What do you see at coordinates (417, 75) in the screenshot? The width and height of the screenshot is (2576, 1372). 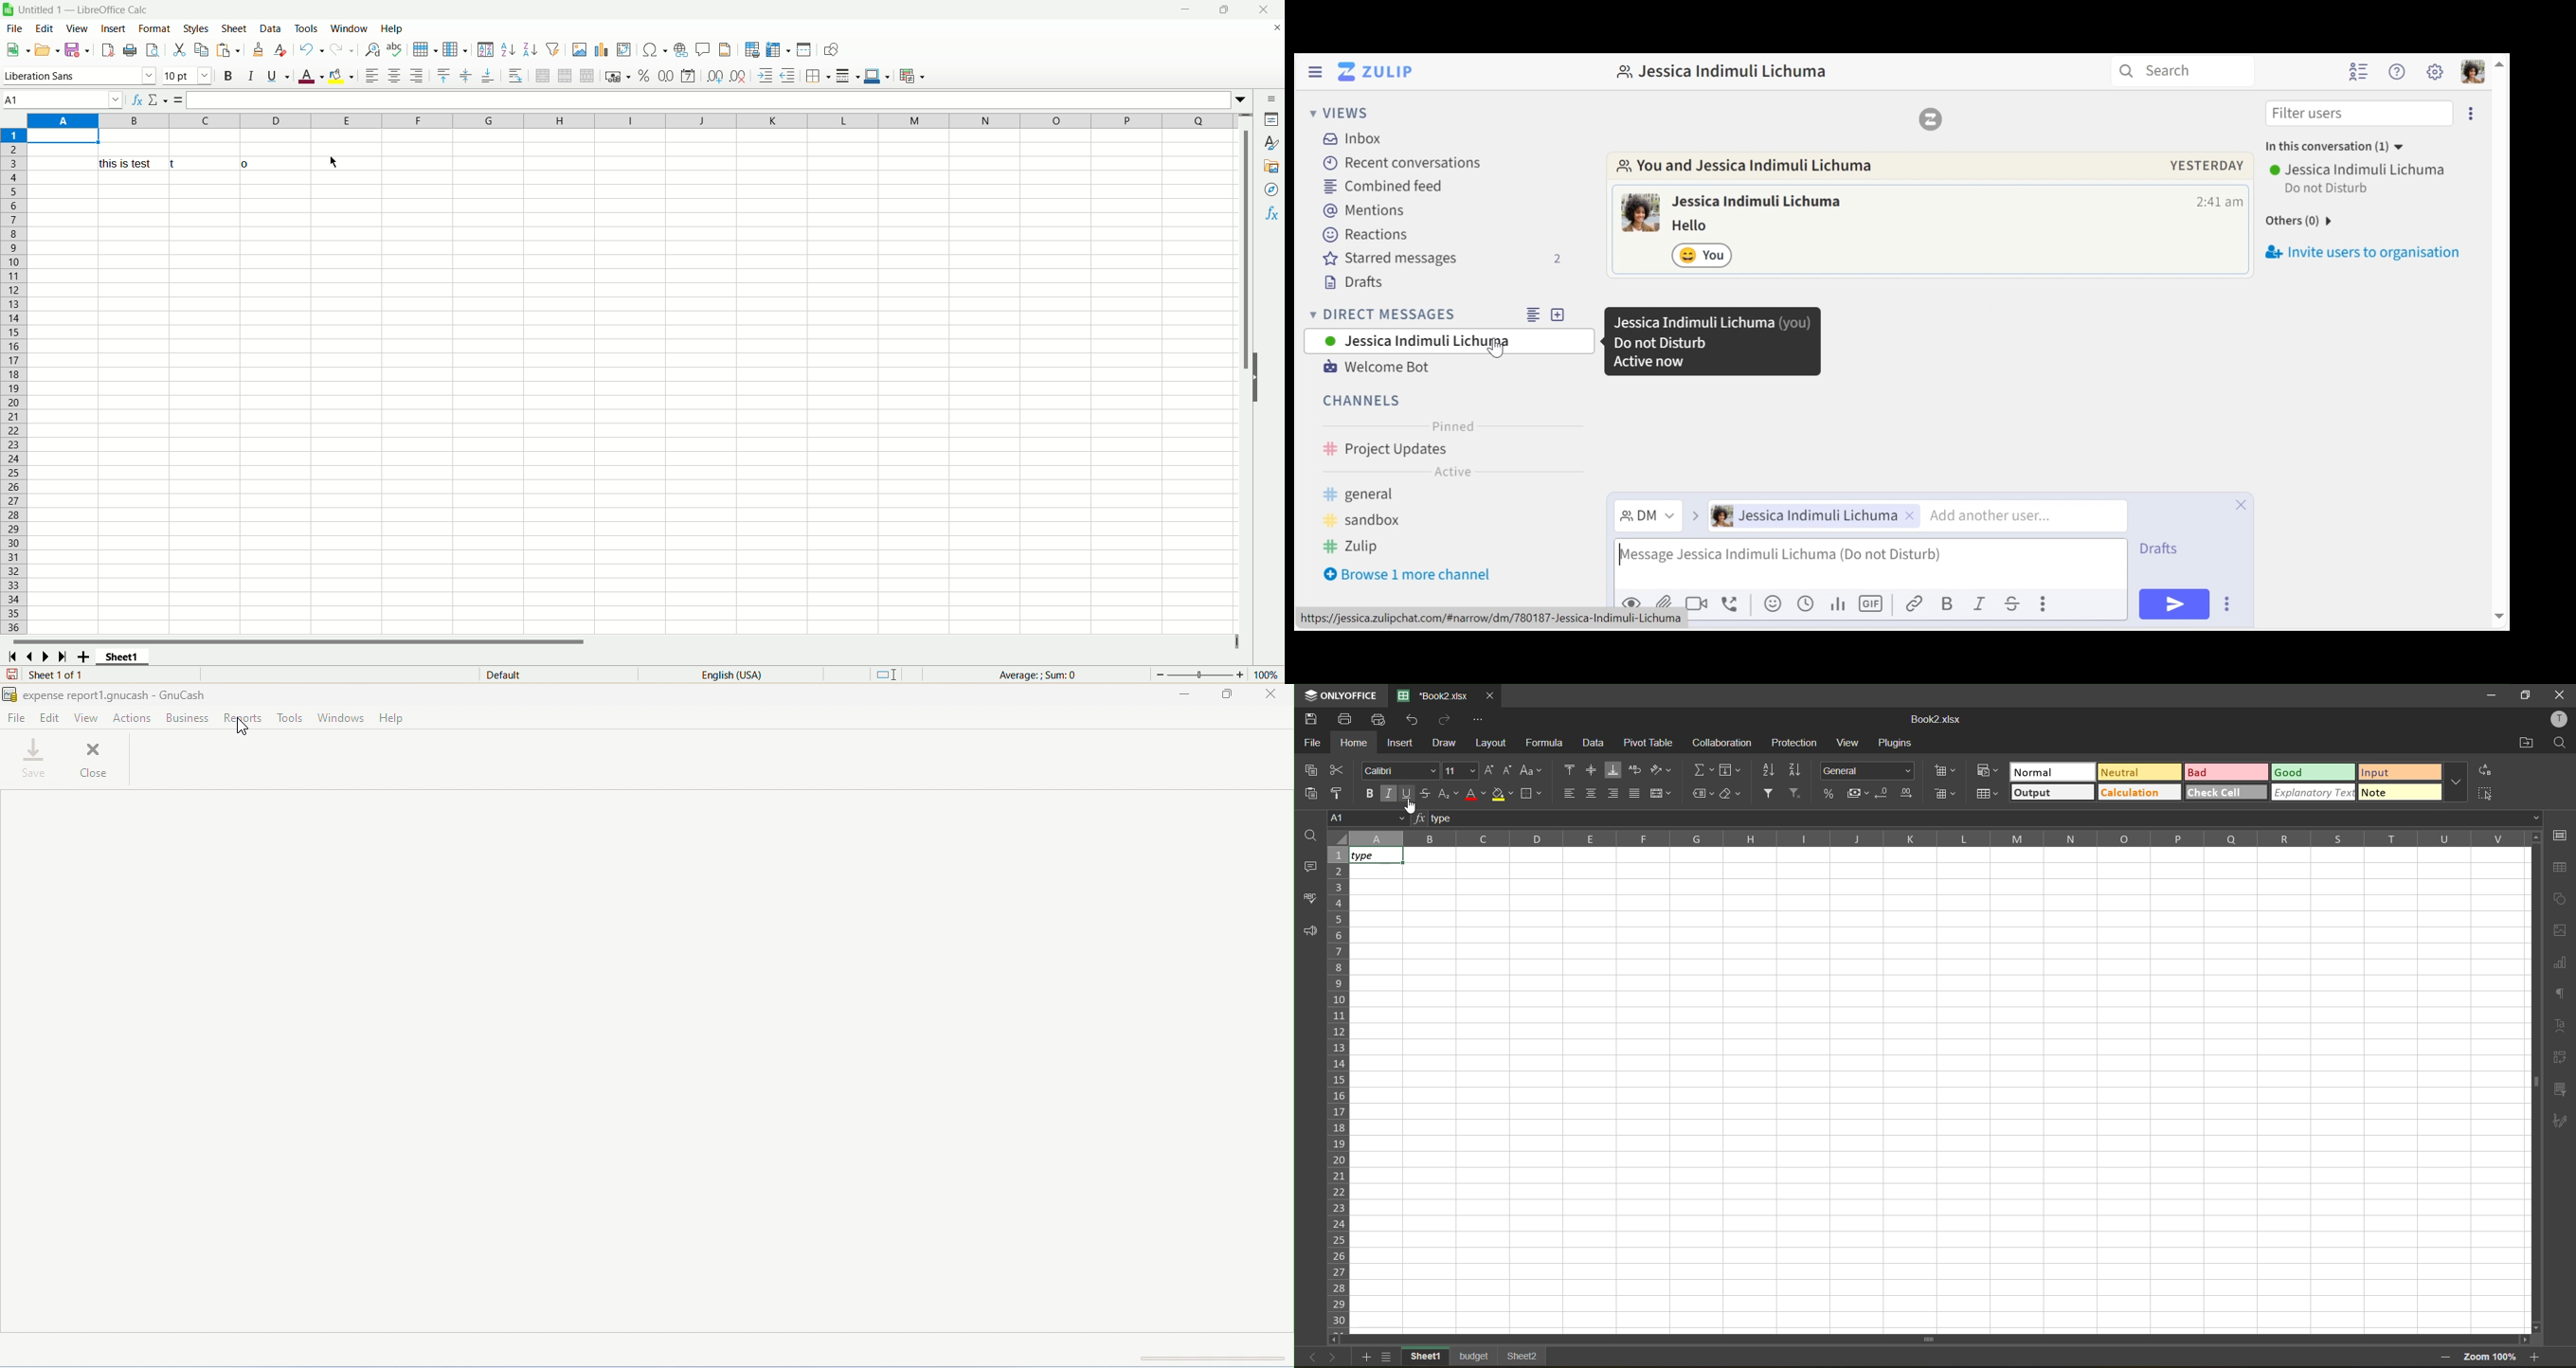 I see `align right` at bounding box center [417, 75].